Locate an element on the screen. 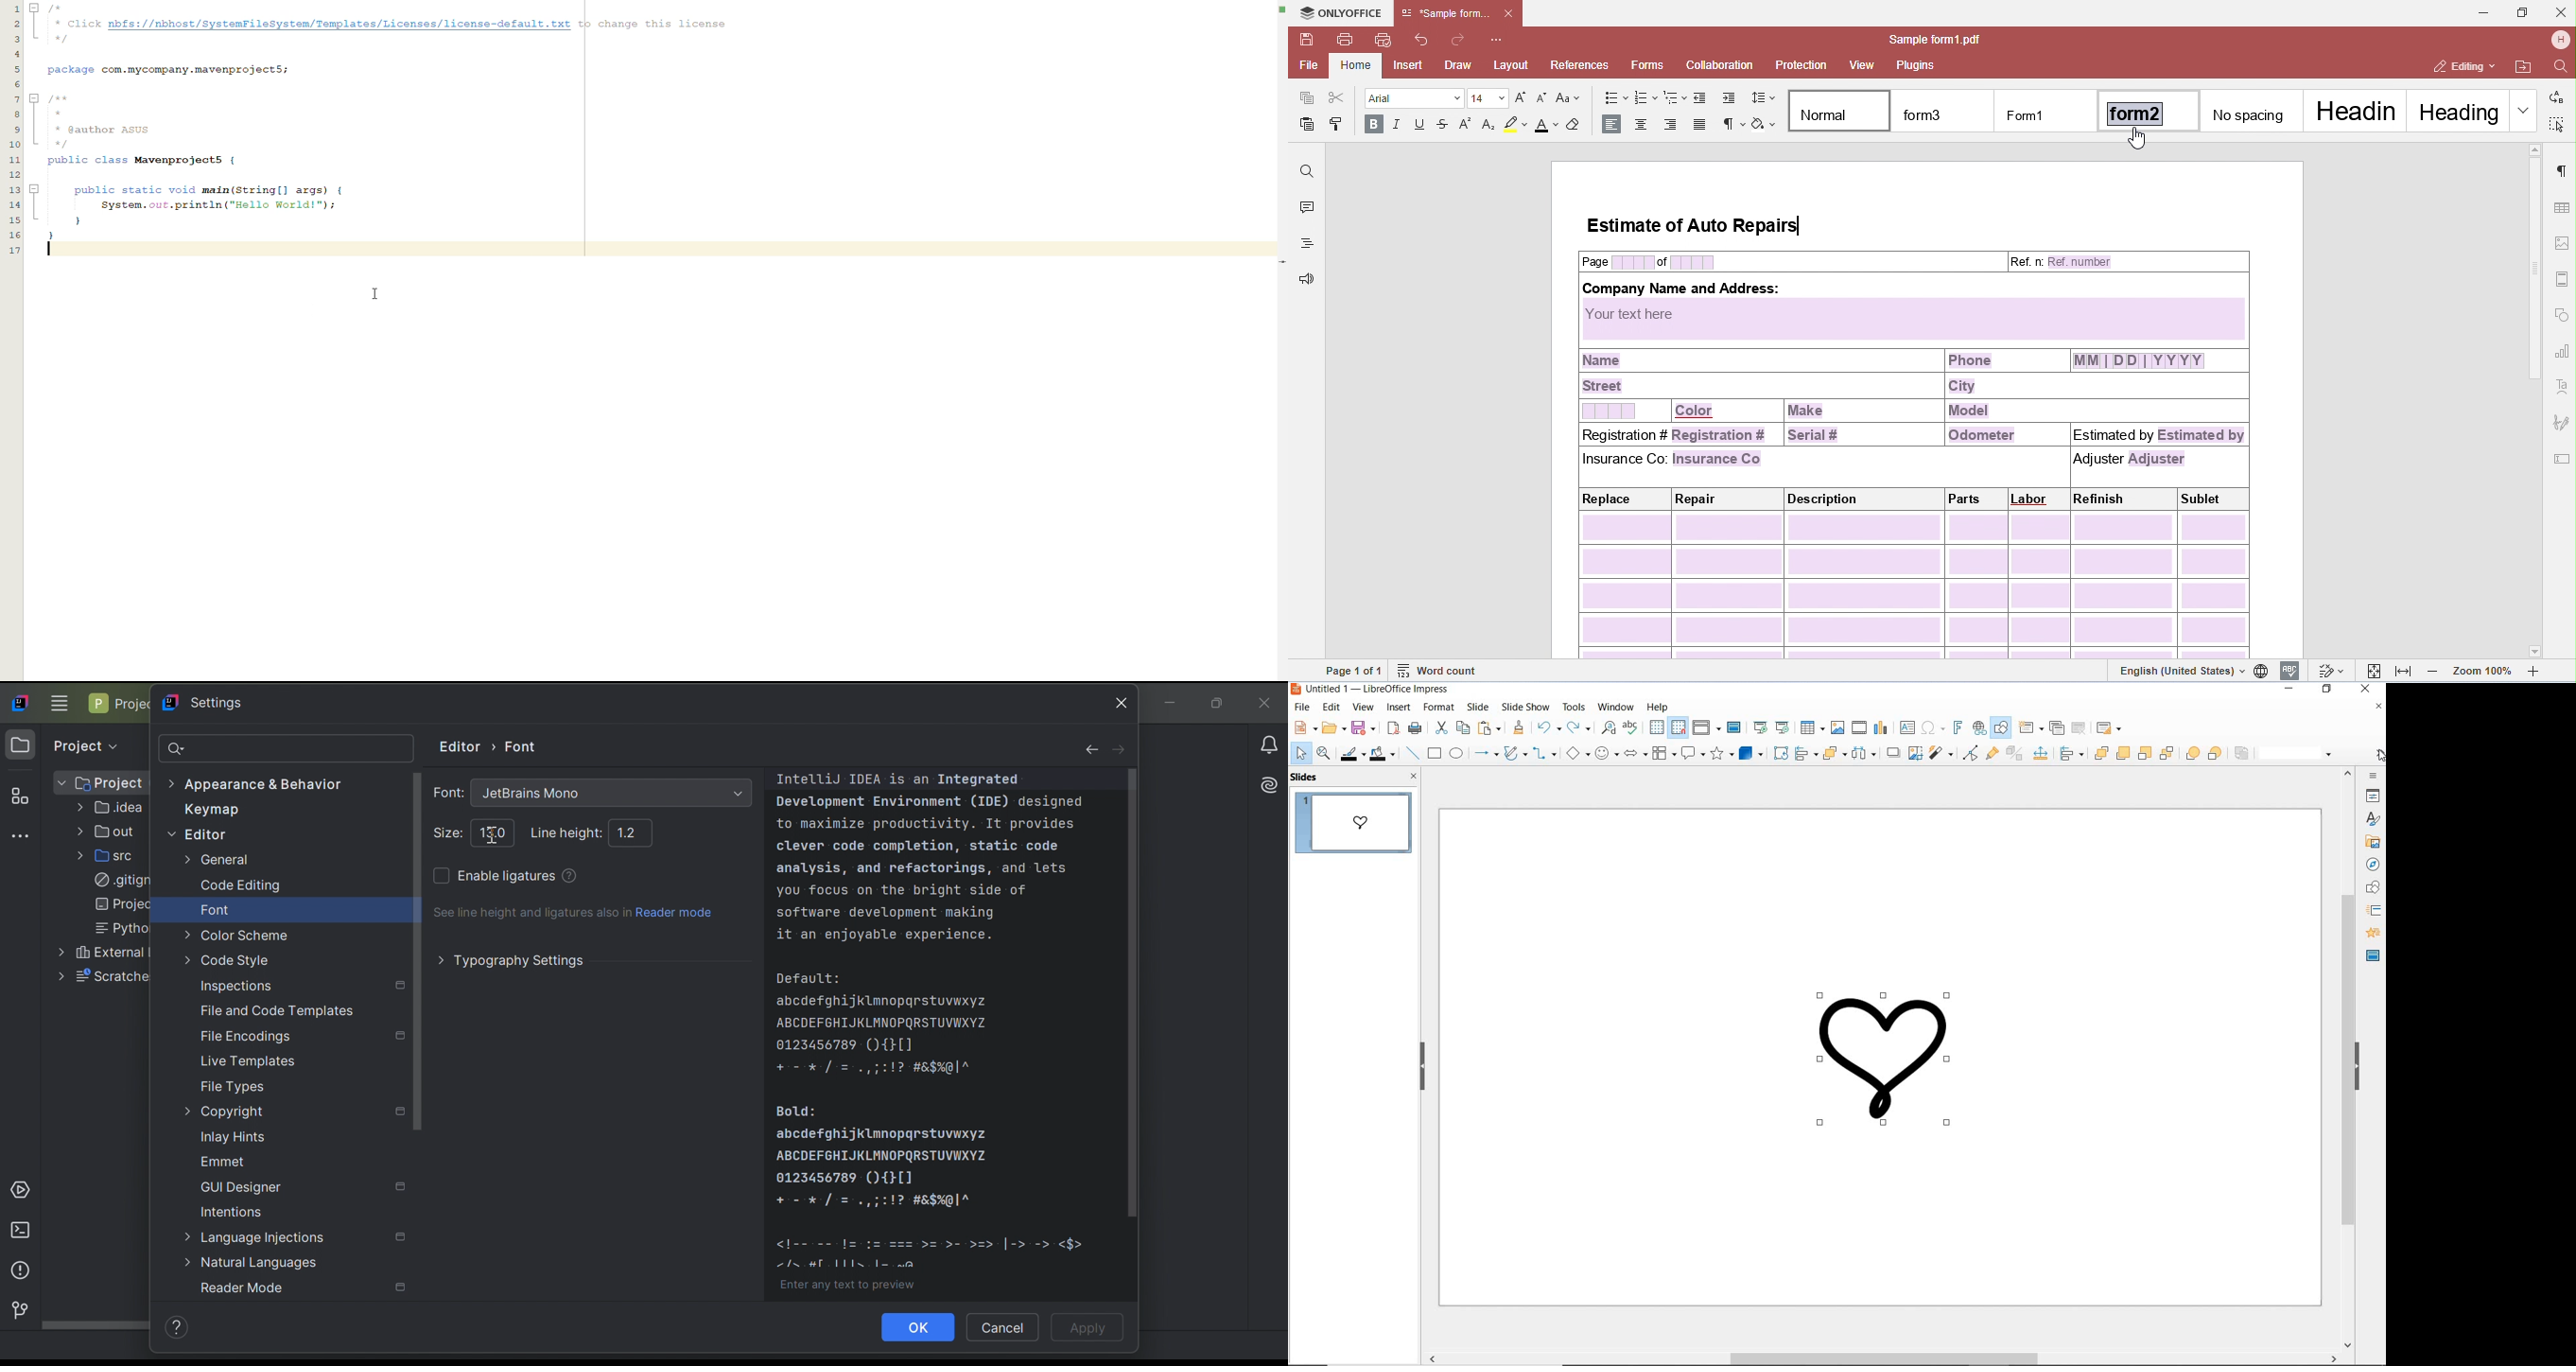 This screenshot has height=1372, width=2576. File Encodings is located at coordinates (246, 1038).